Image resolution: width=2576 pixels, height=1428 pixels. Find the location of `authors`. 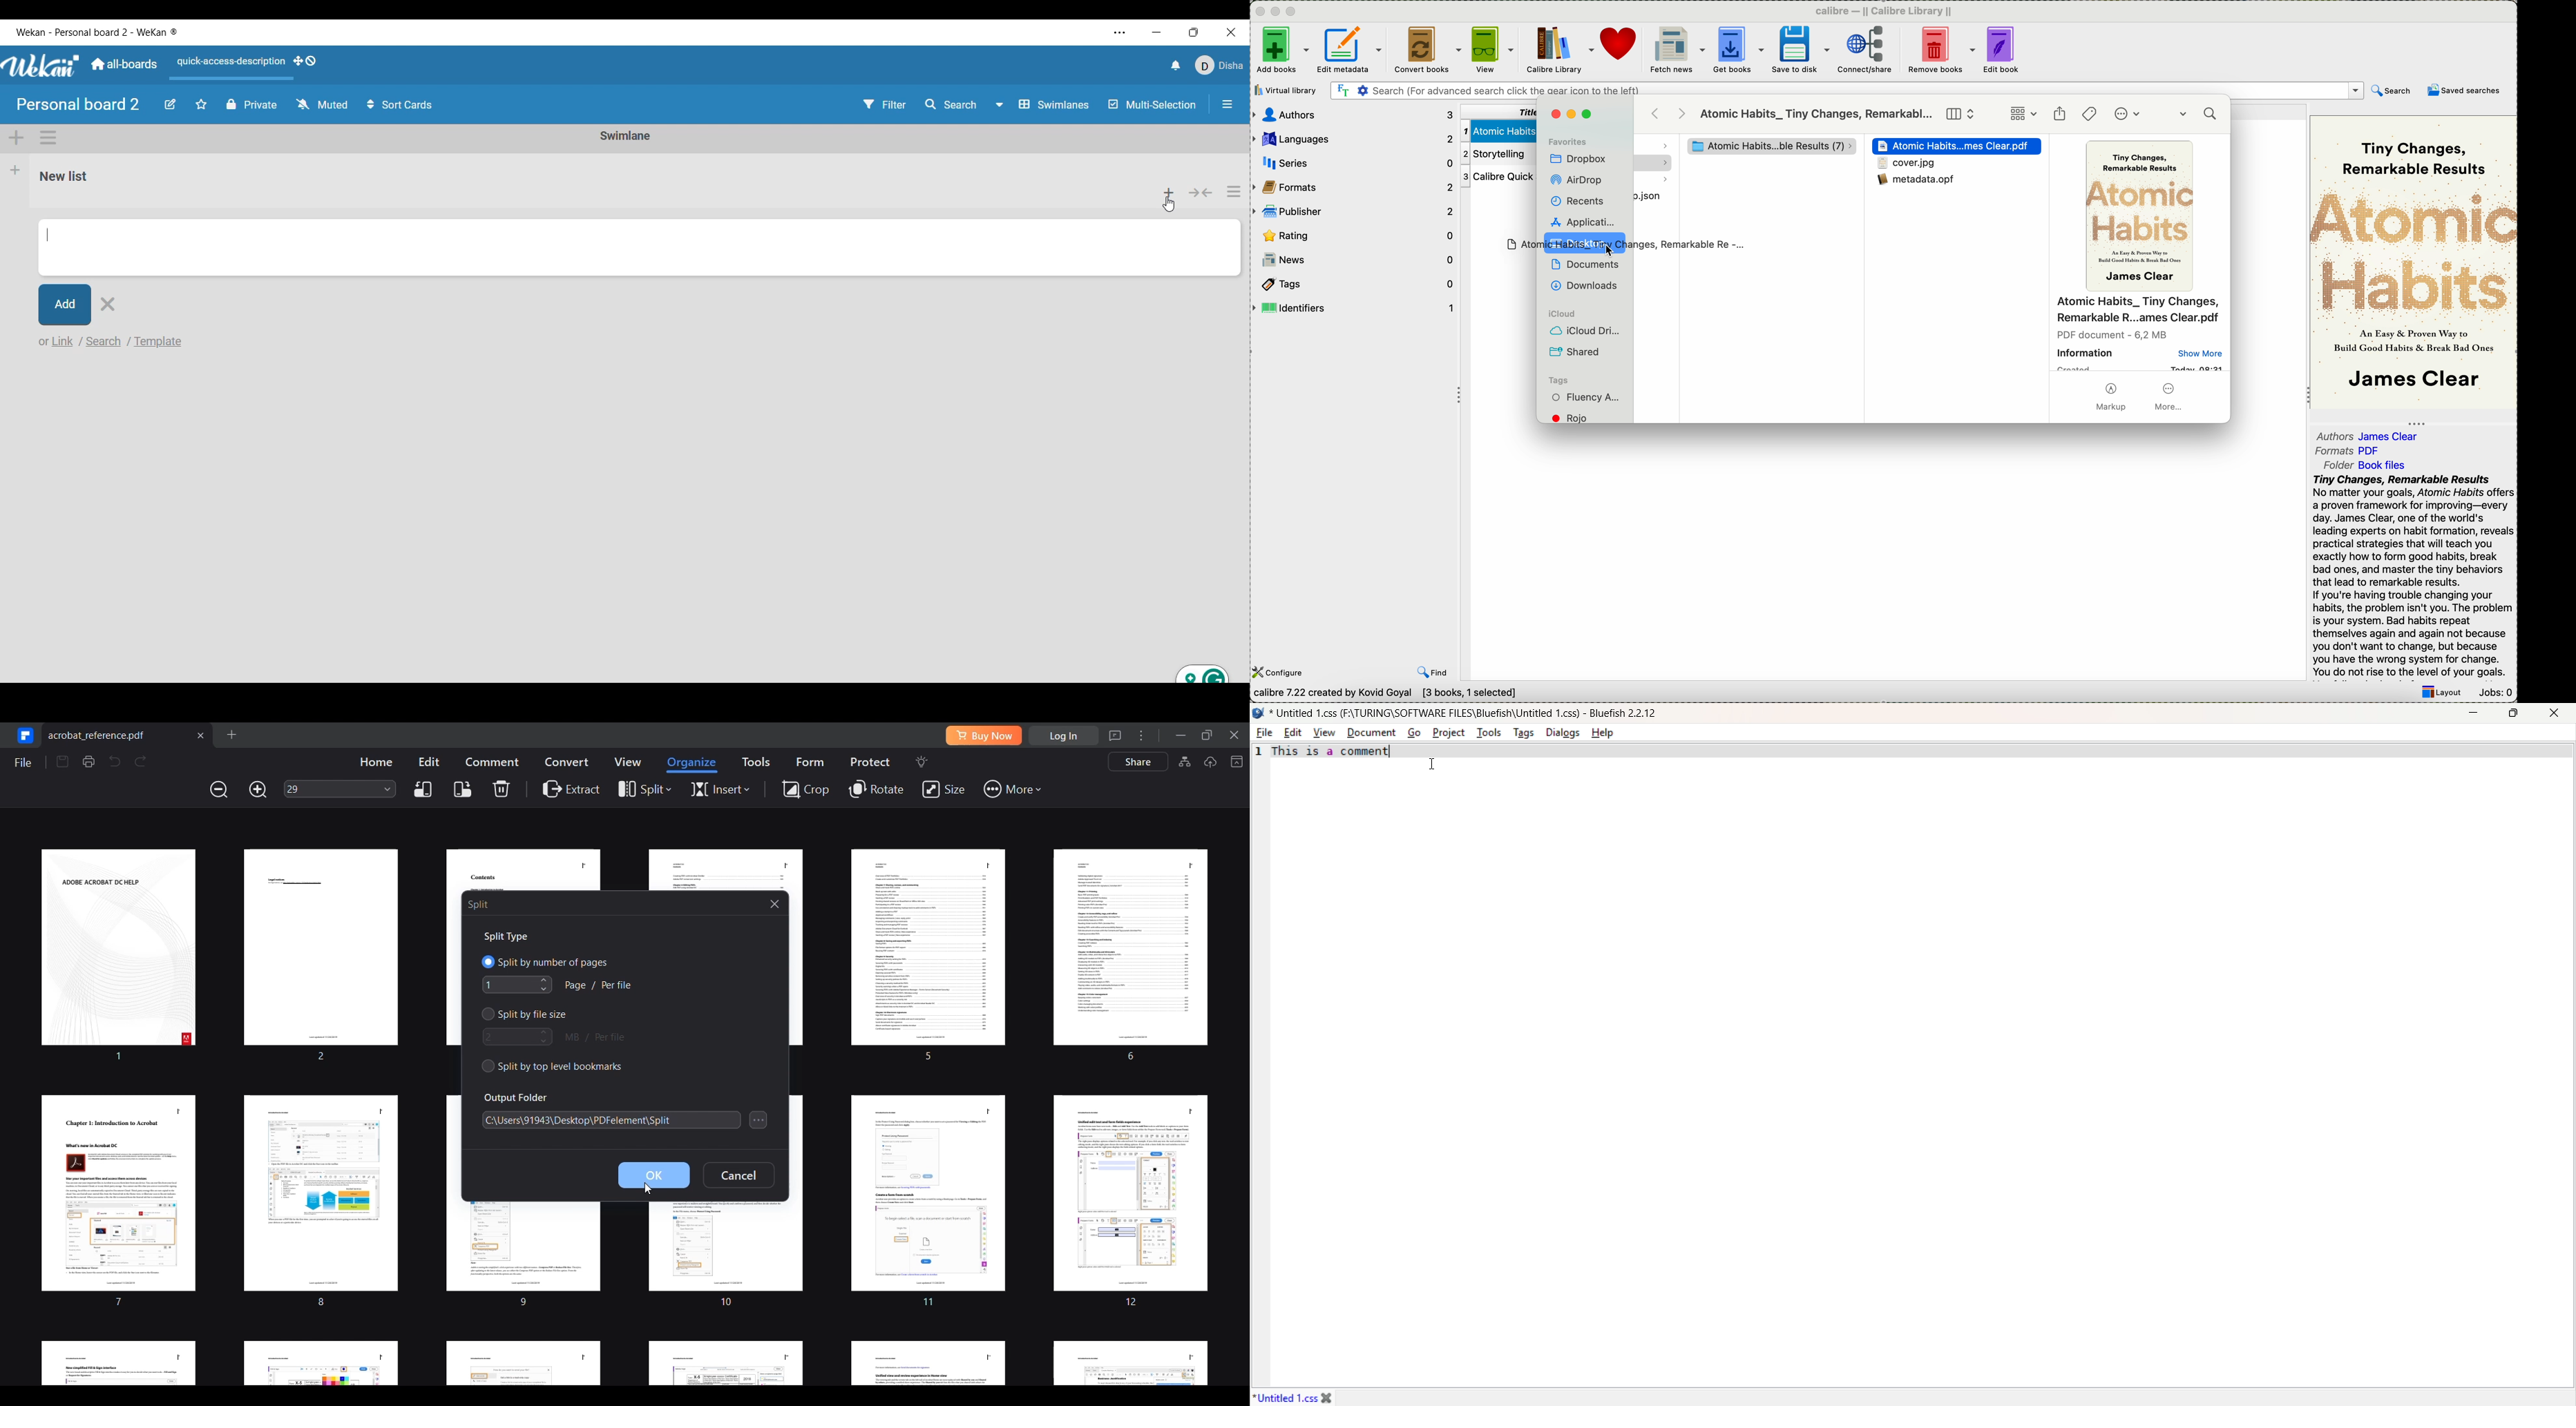

authors is located at coordinates (2370, 433).